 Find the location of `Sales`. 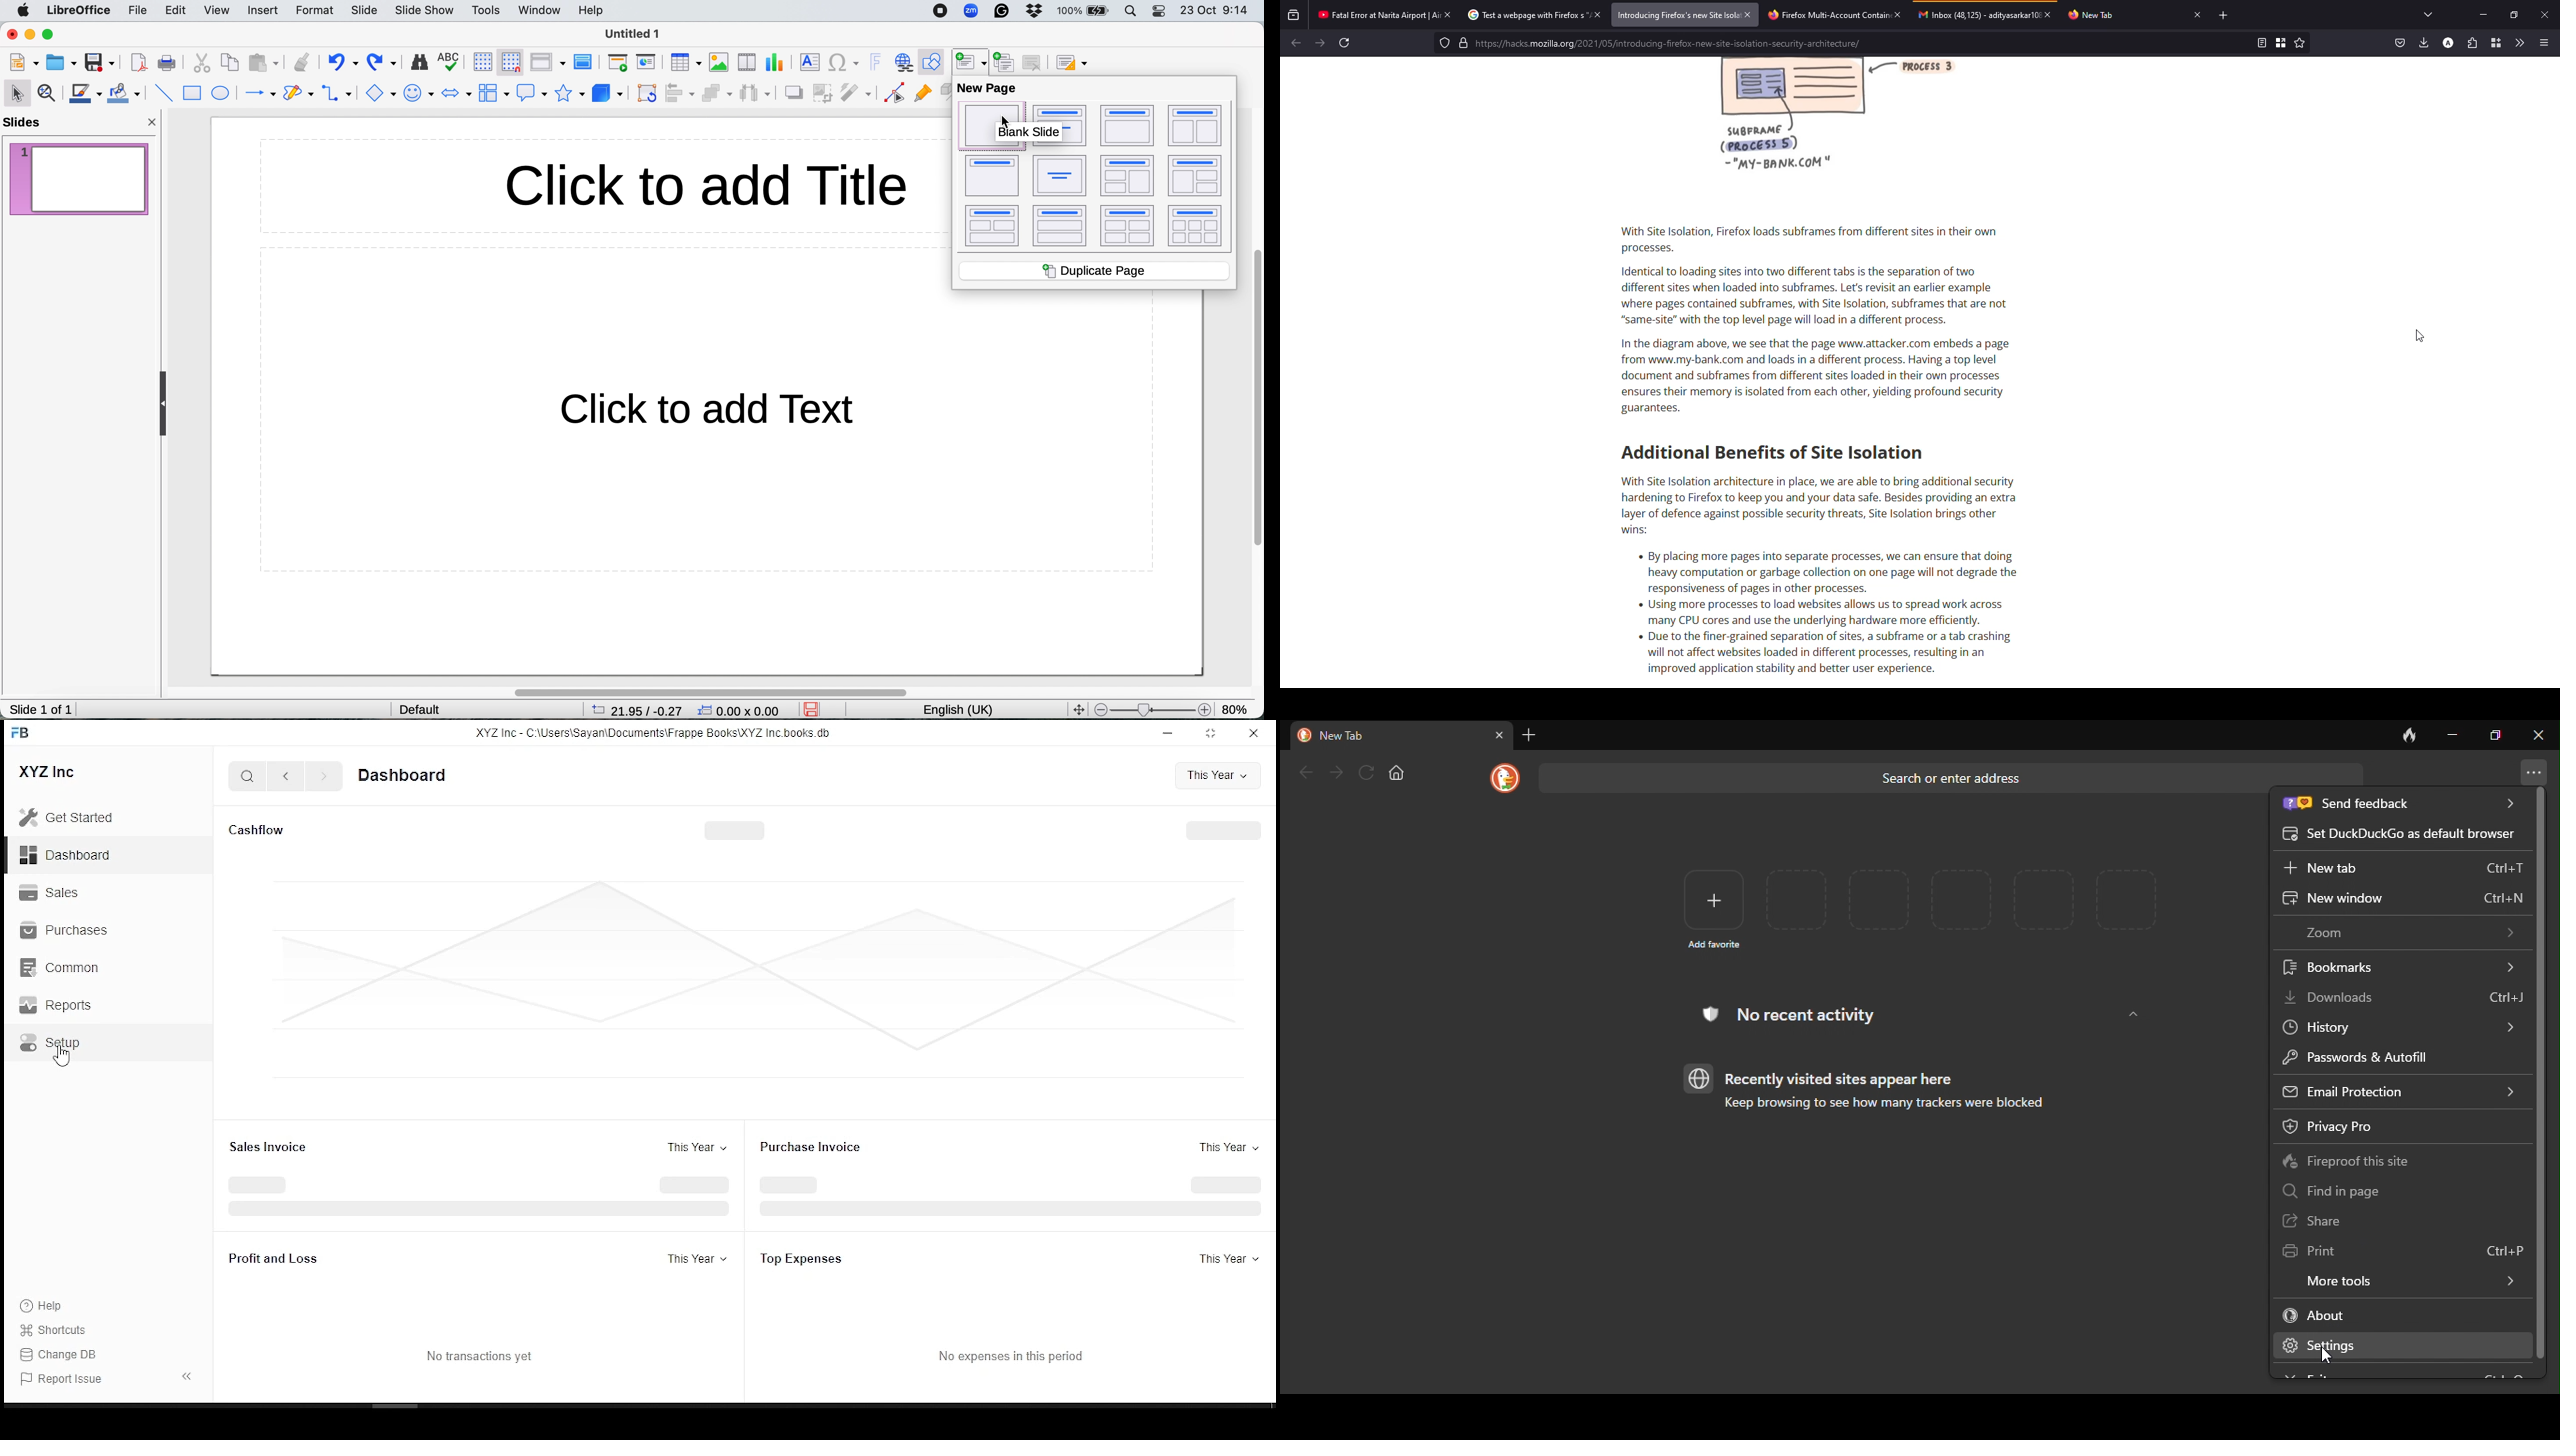

Sales is located at coordinates (52, 891).